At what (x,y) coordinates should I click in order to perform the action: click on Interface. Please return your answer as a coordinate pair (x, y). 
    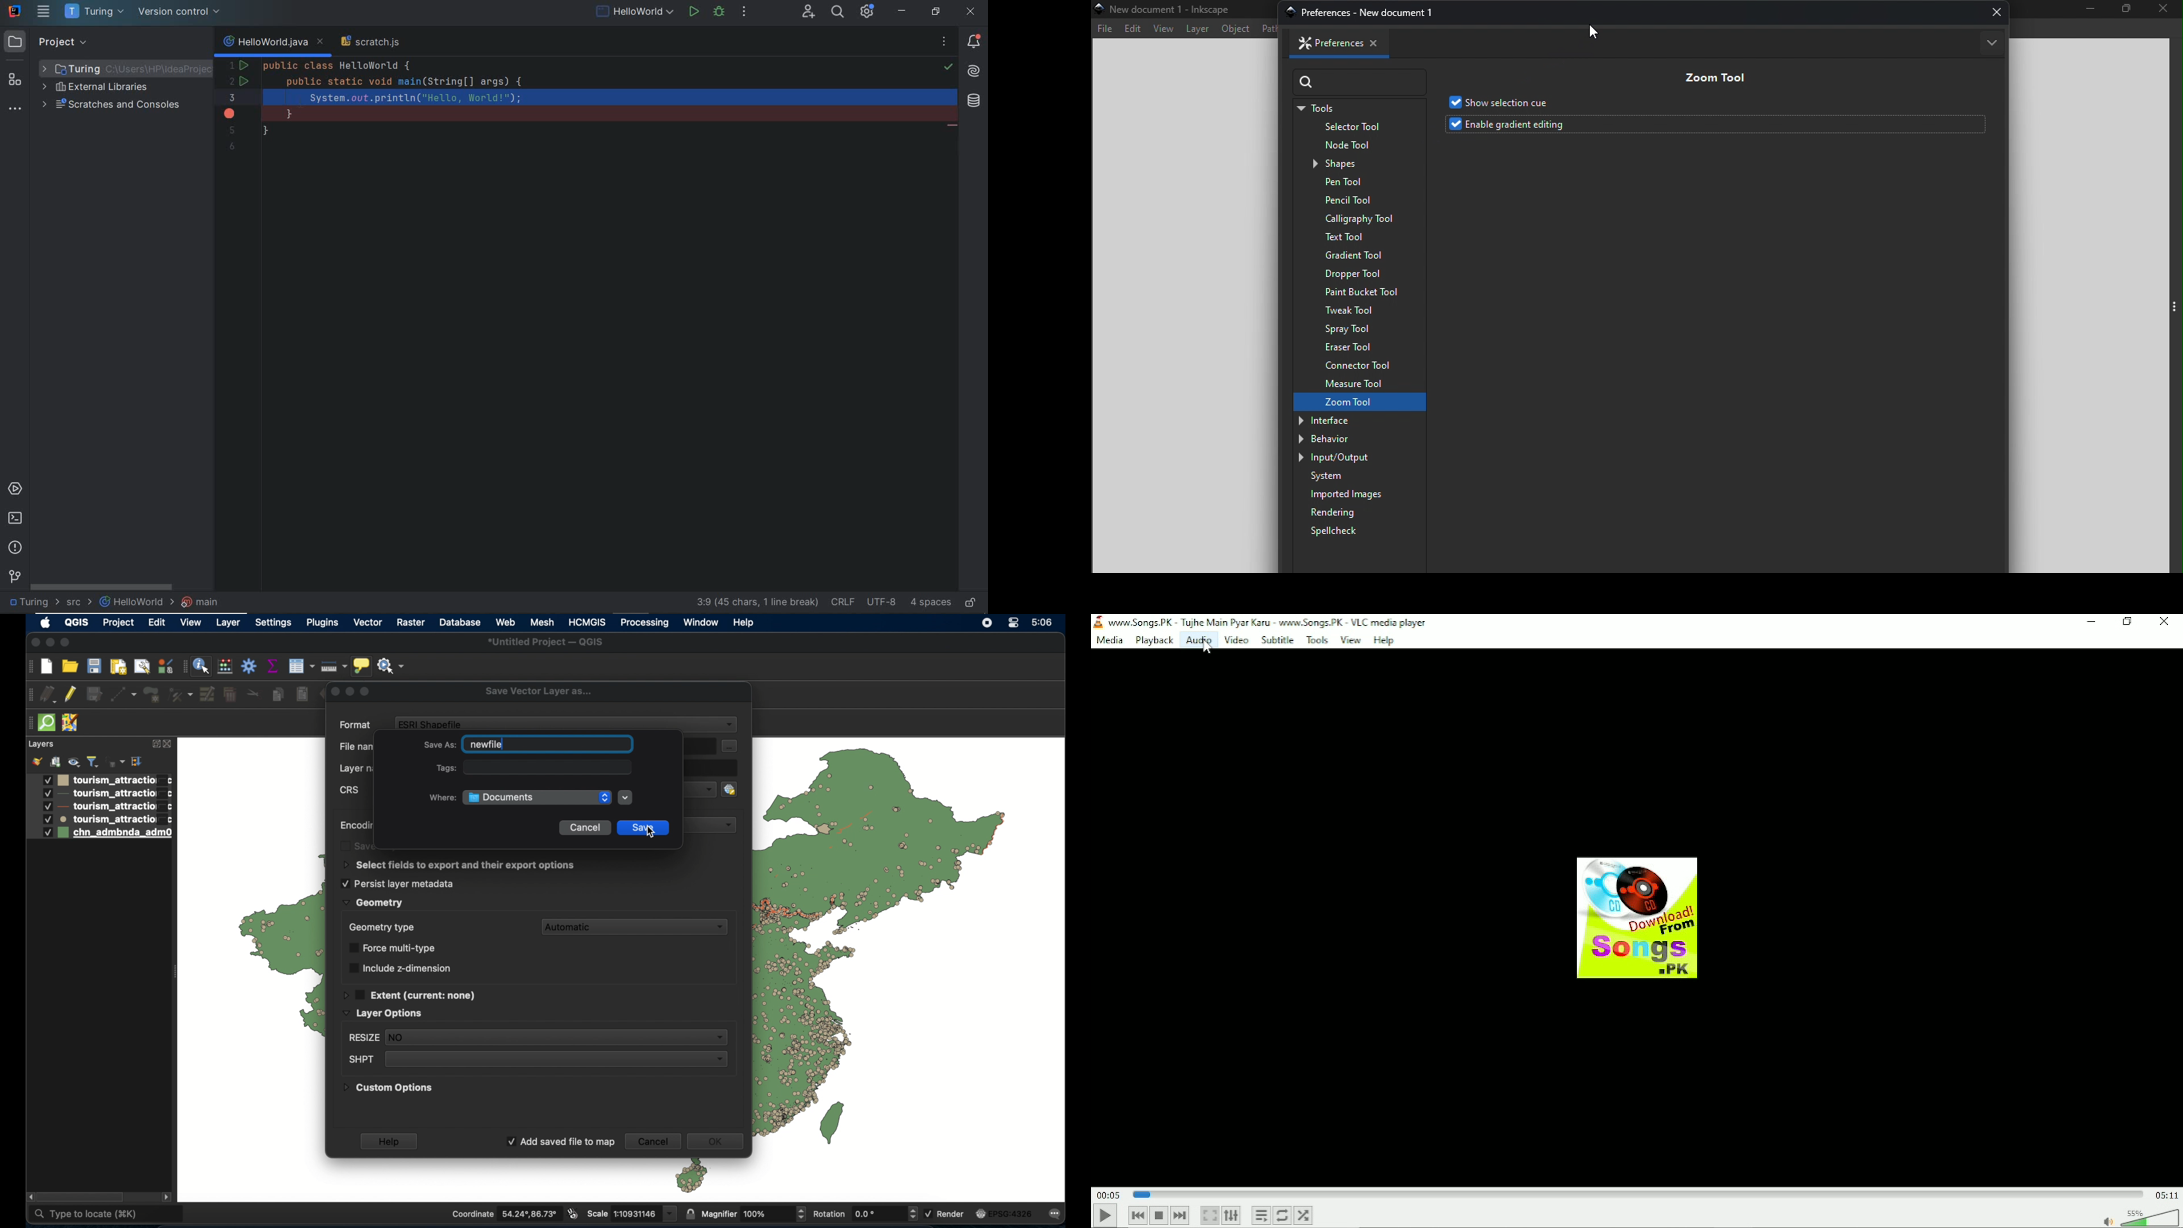
    Looking at the image, I should click on (1336, 420).